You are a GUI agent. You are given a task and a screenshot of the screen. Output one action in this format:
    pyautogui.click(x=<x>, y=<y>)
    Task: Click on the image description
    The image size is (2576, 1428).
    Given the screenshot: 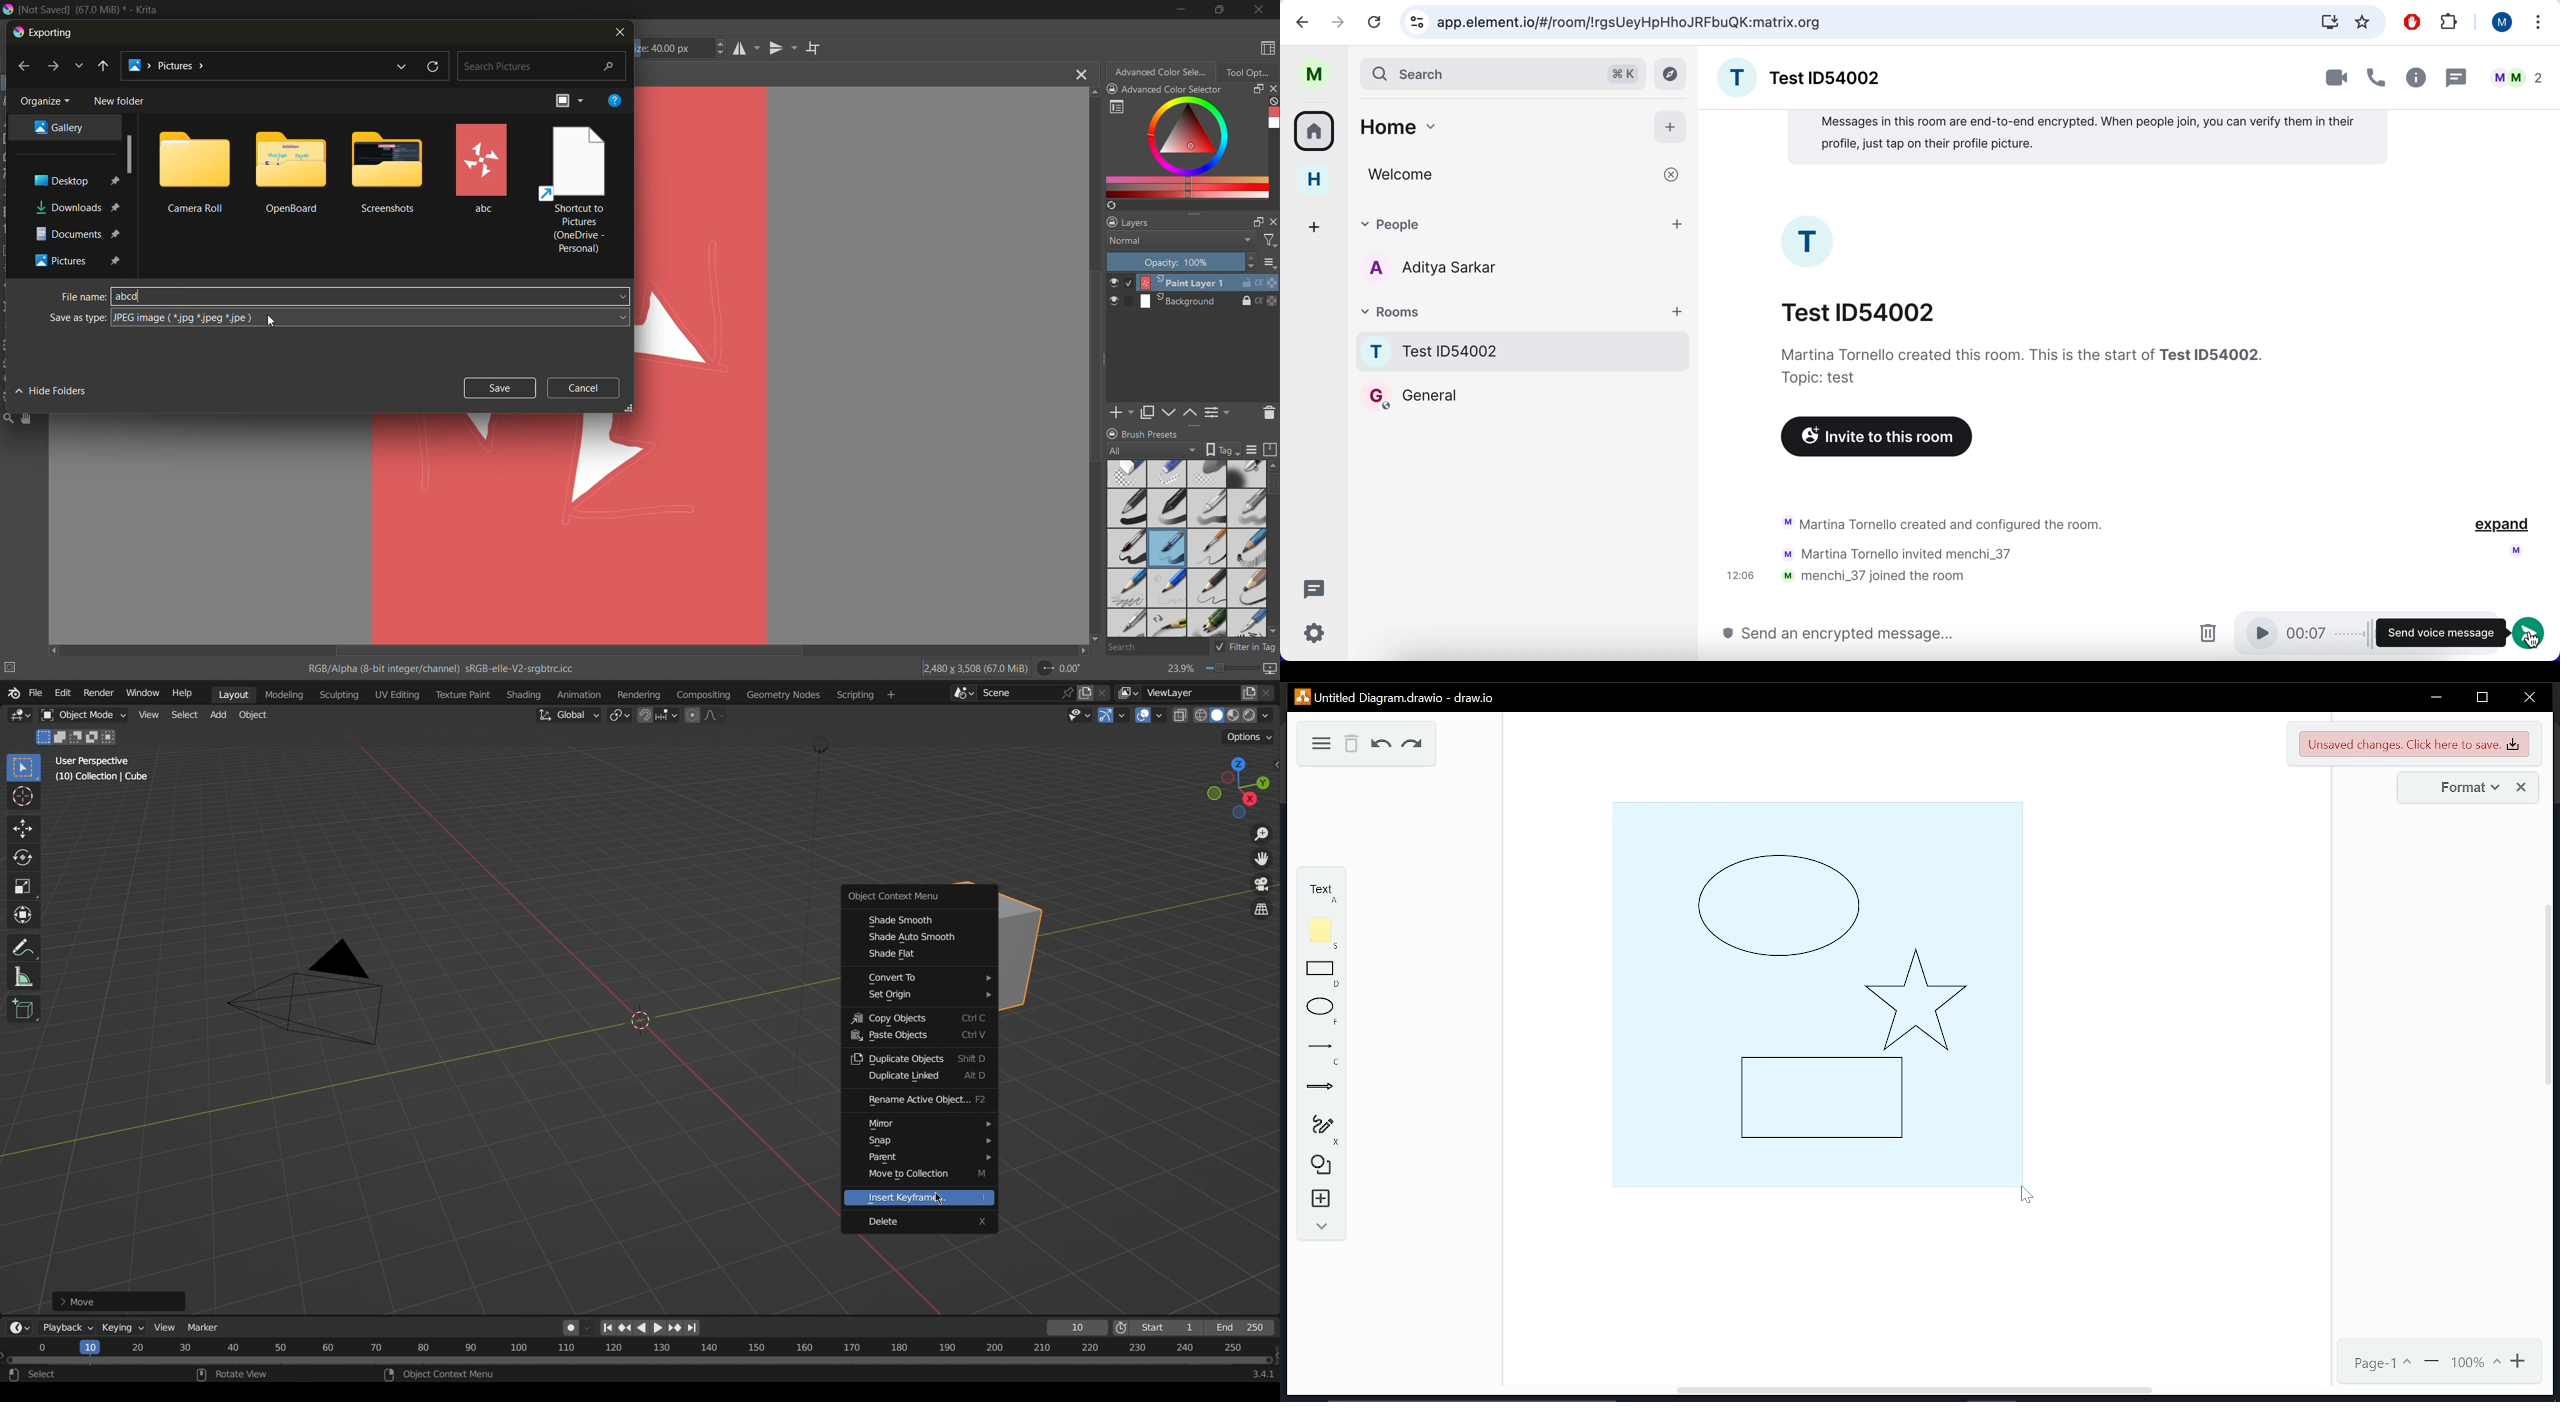 What is the action you would take?
    pyautogui.click(x=978, y=669)
    